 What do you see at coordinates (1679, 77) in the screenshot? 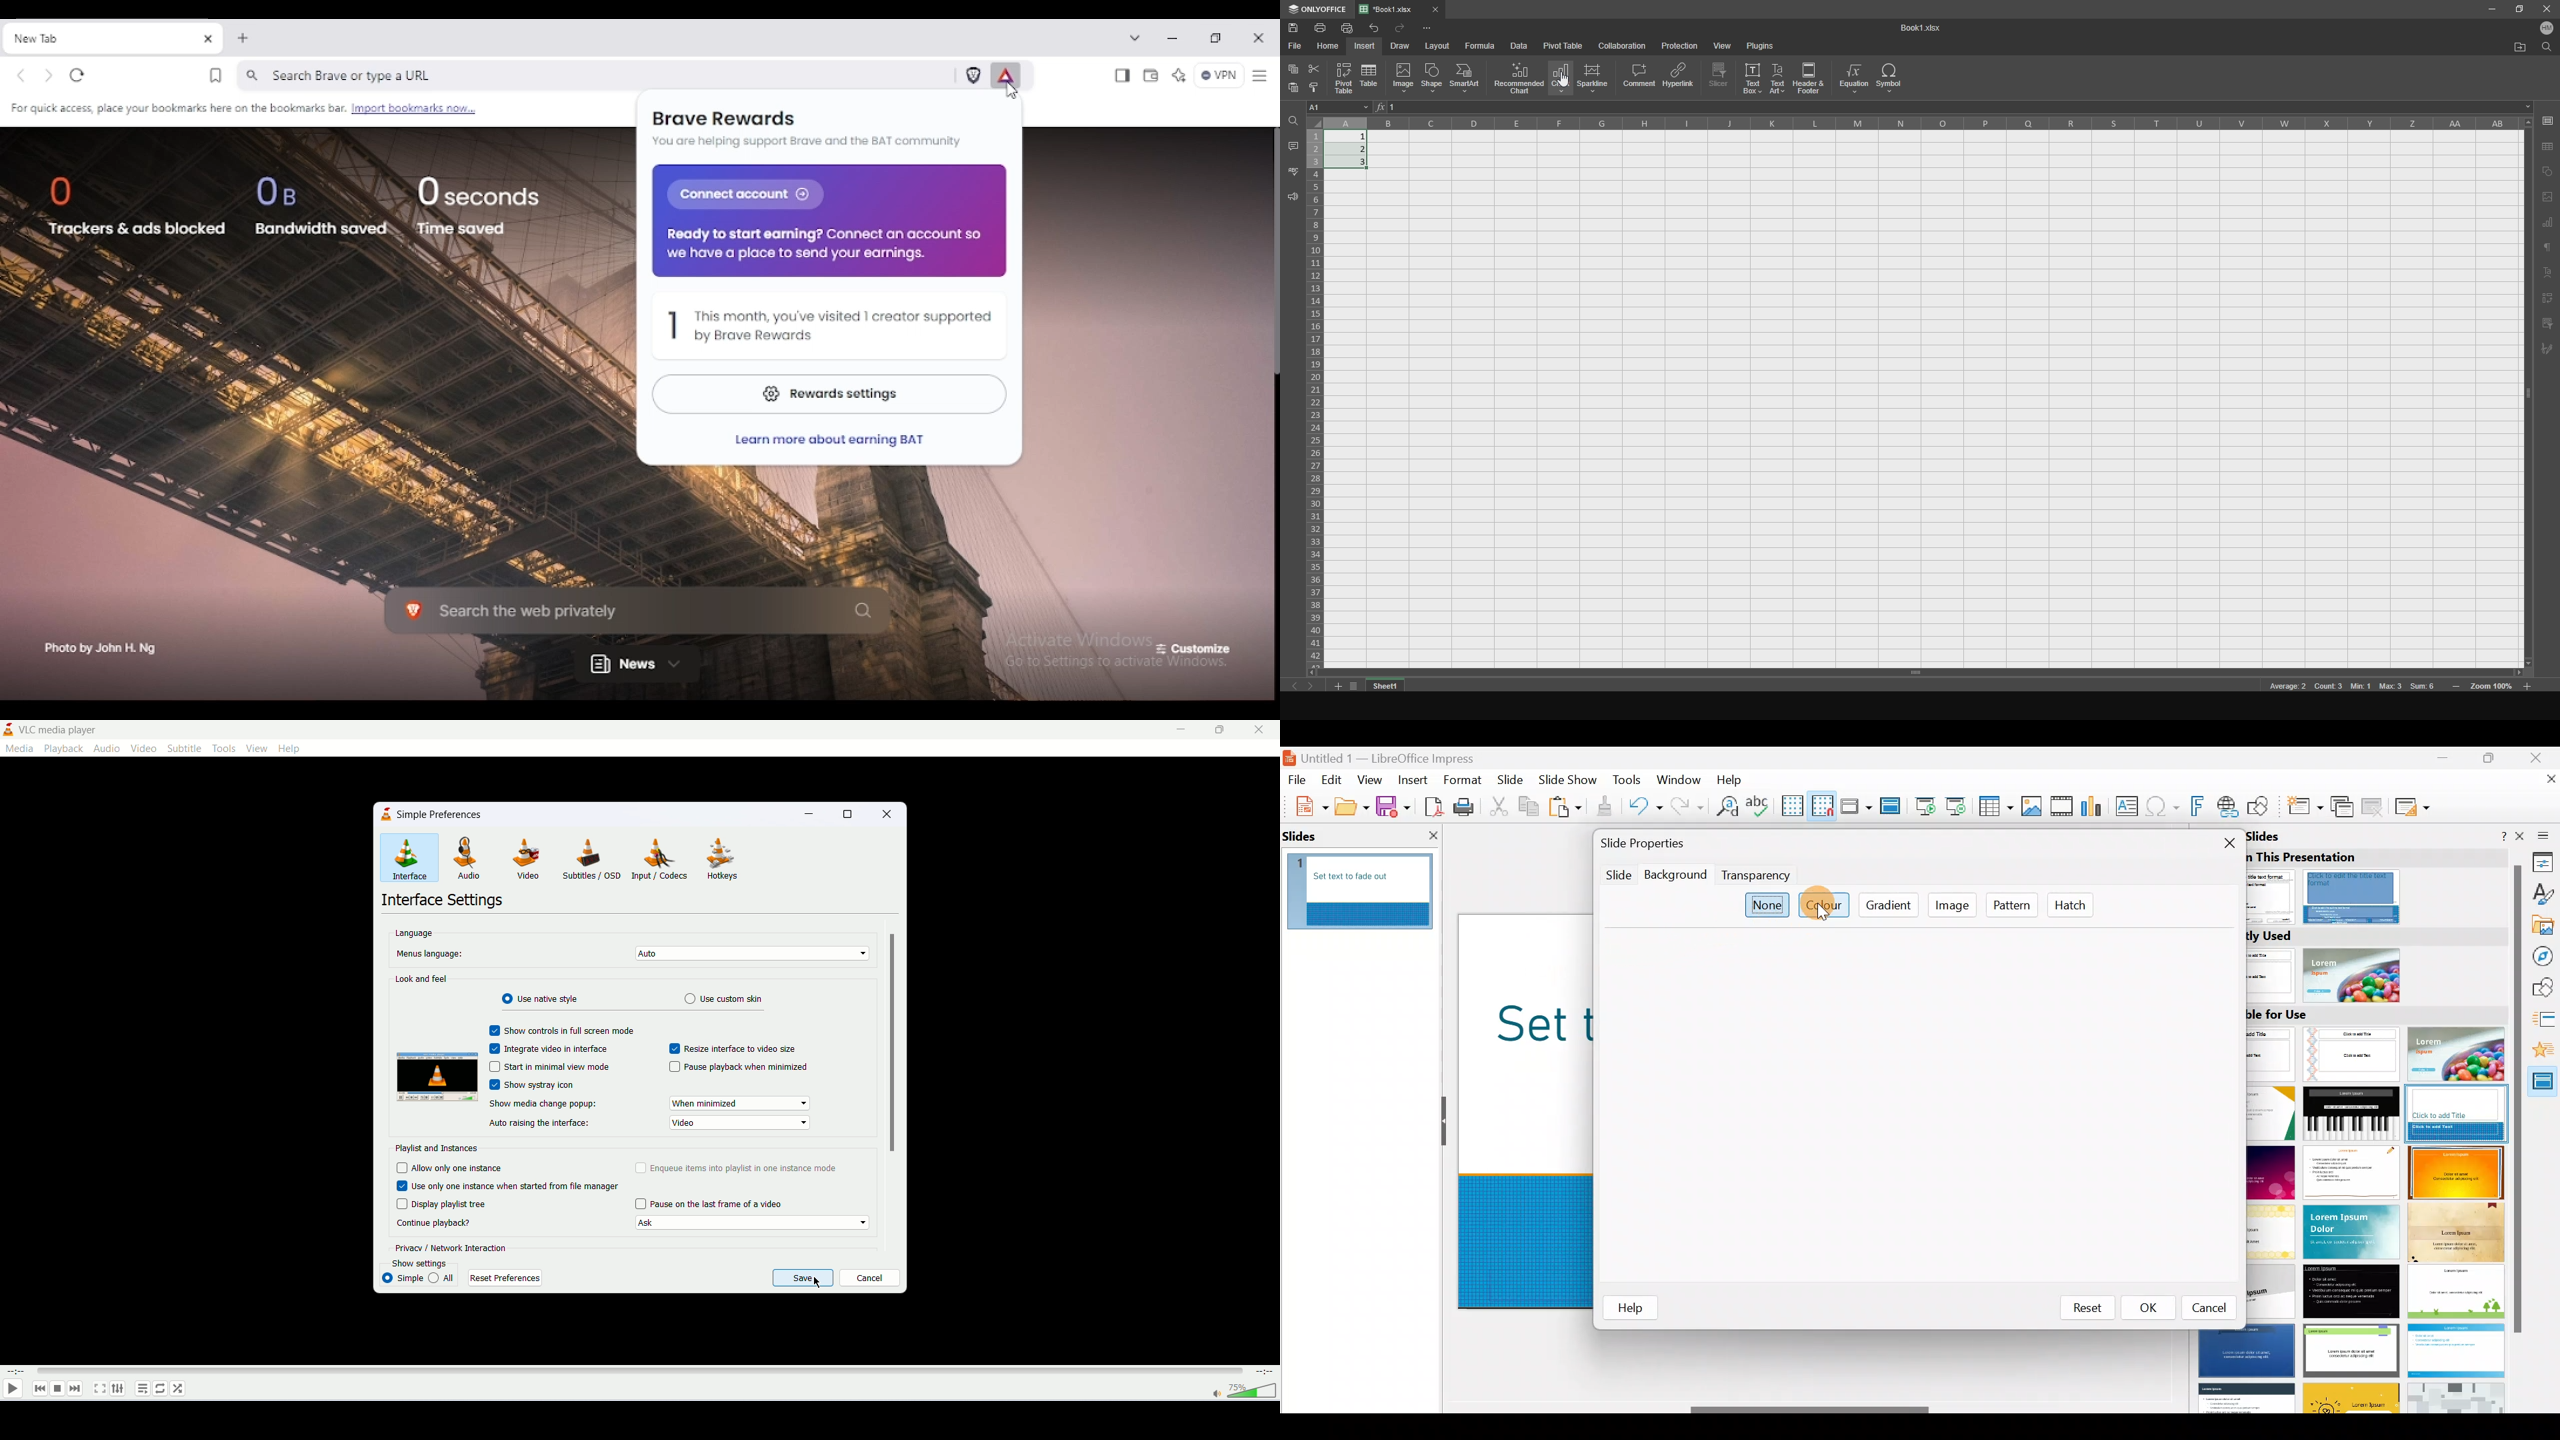
I see `hyperlink` at bounding box center [1679, 77].